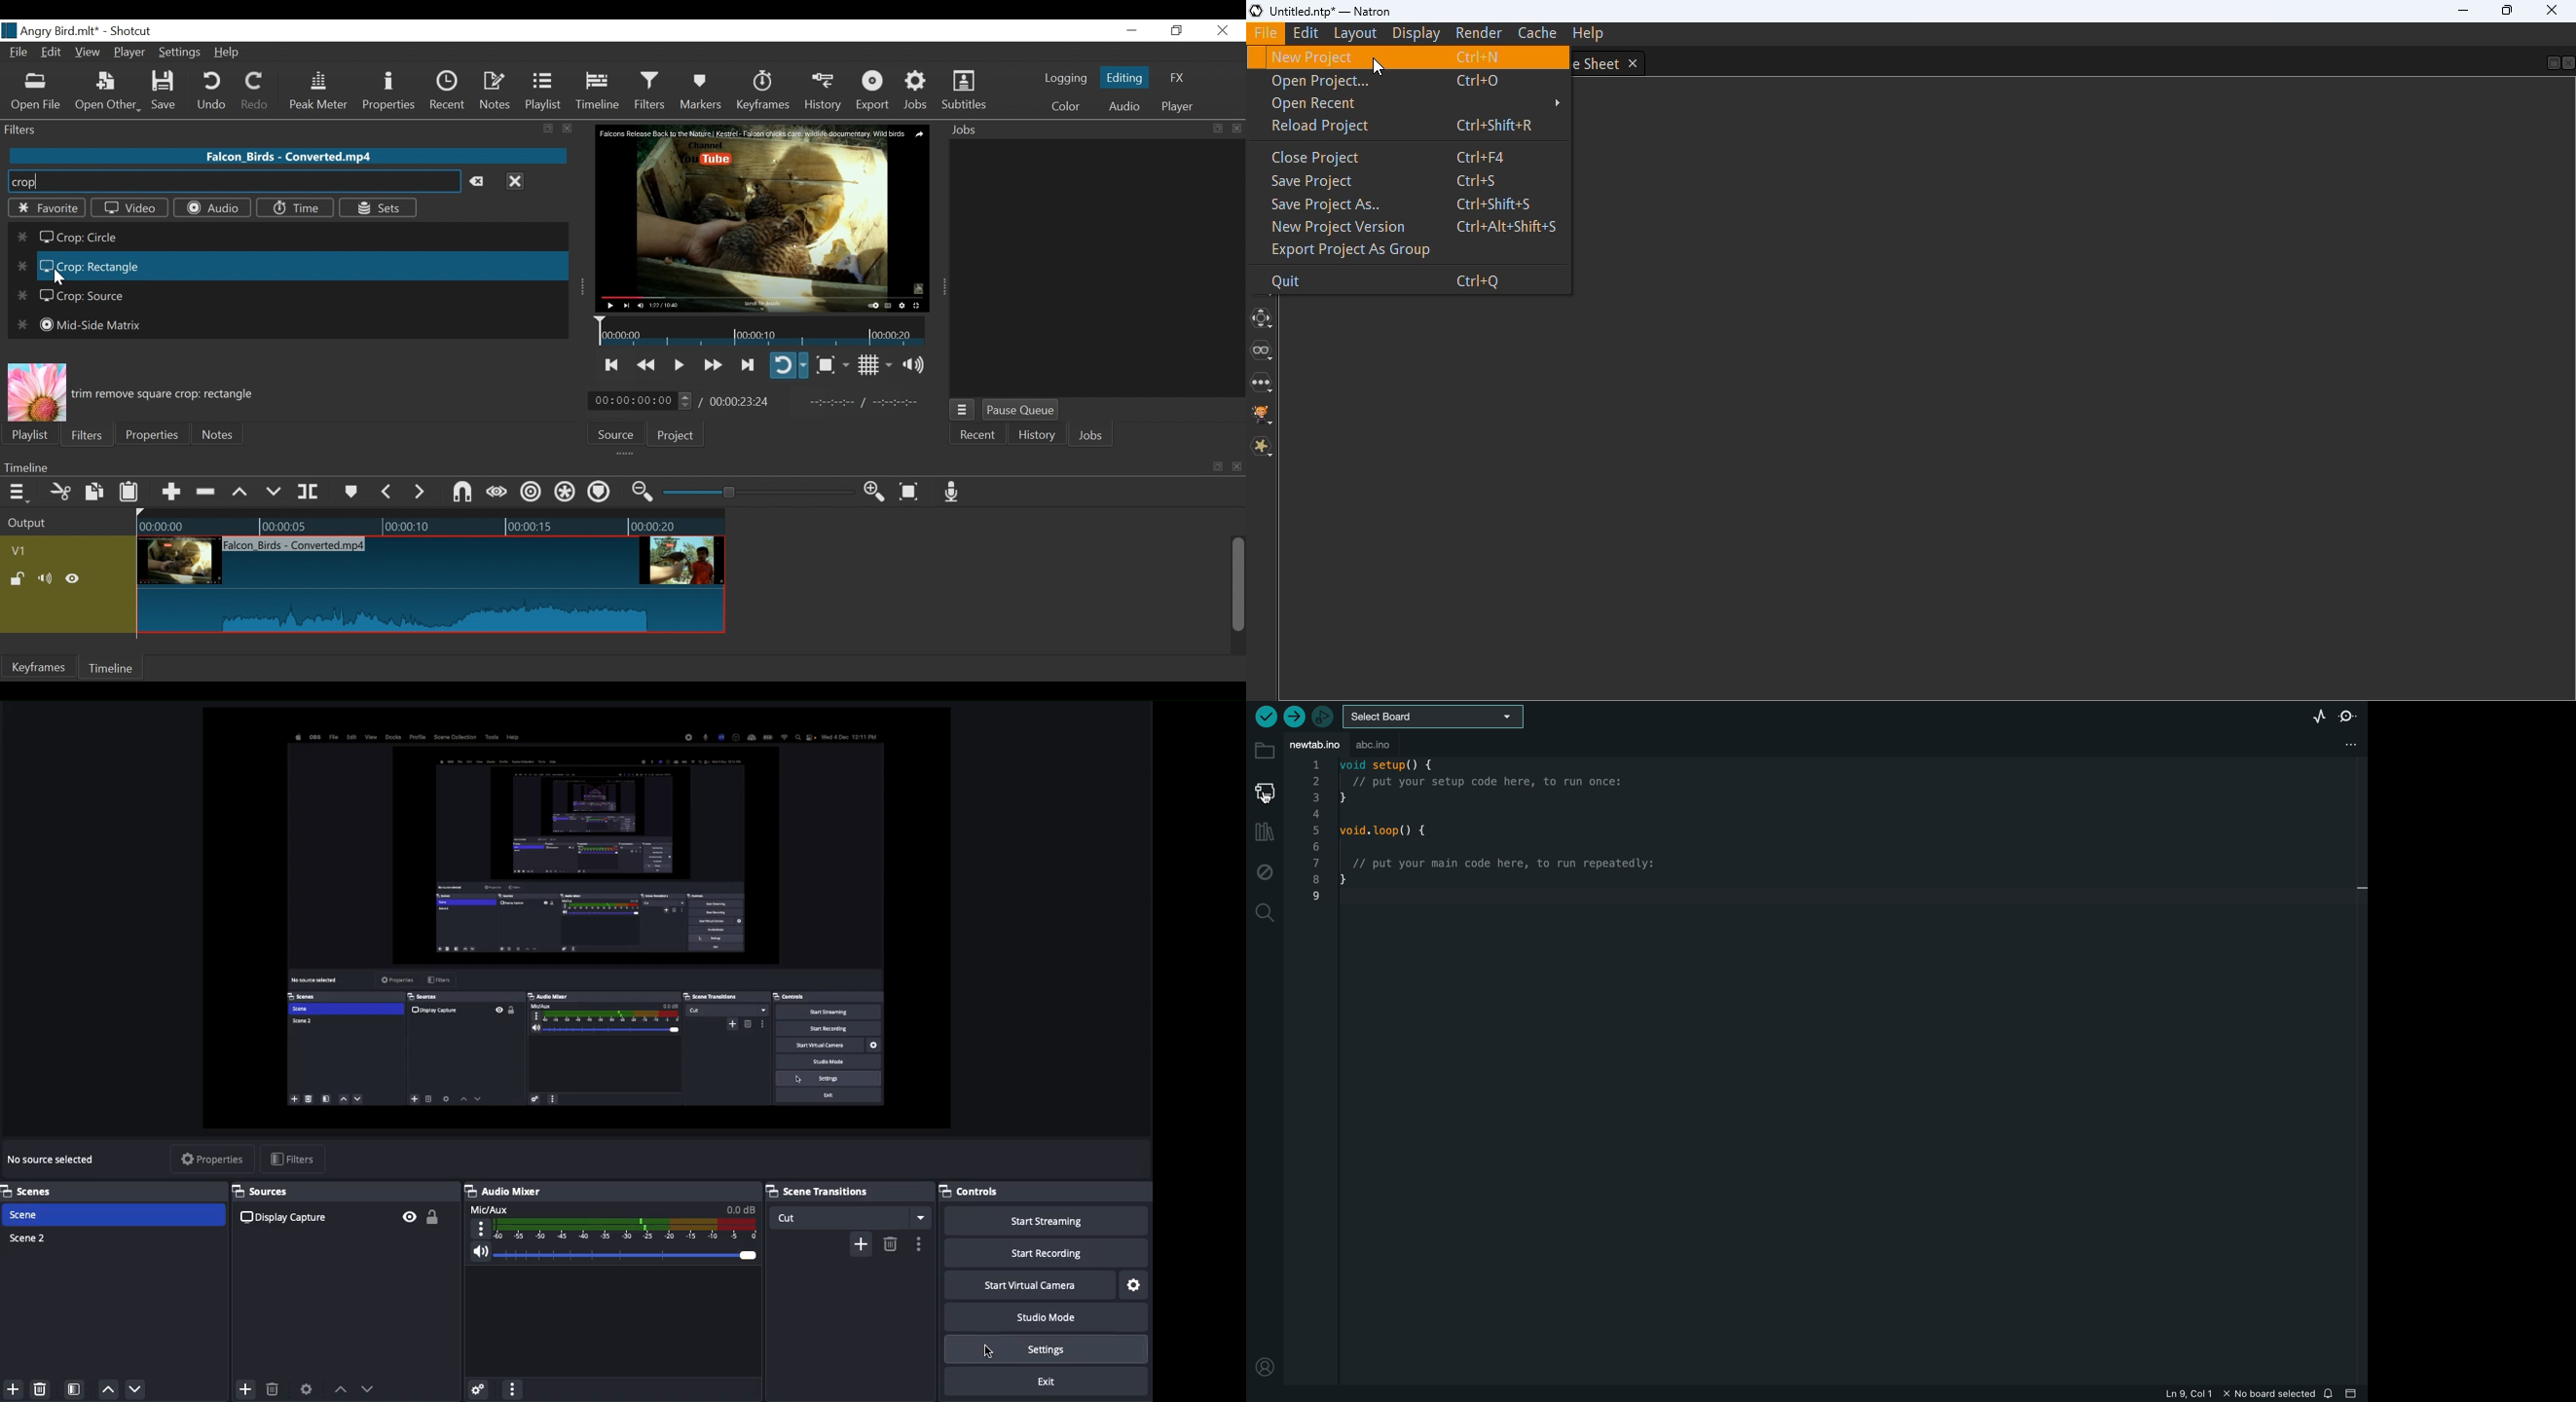  Describe the element at coordinates (986, 1350) in the screenshot. I see `Cursor` at that location.